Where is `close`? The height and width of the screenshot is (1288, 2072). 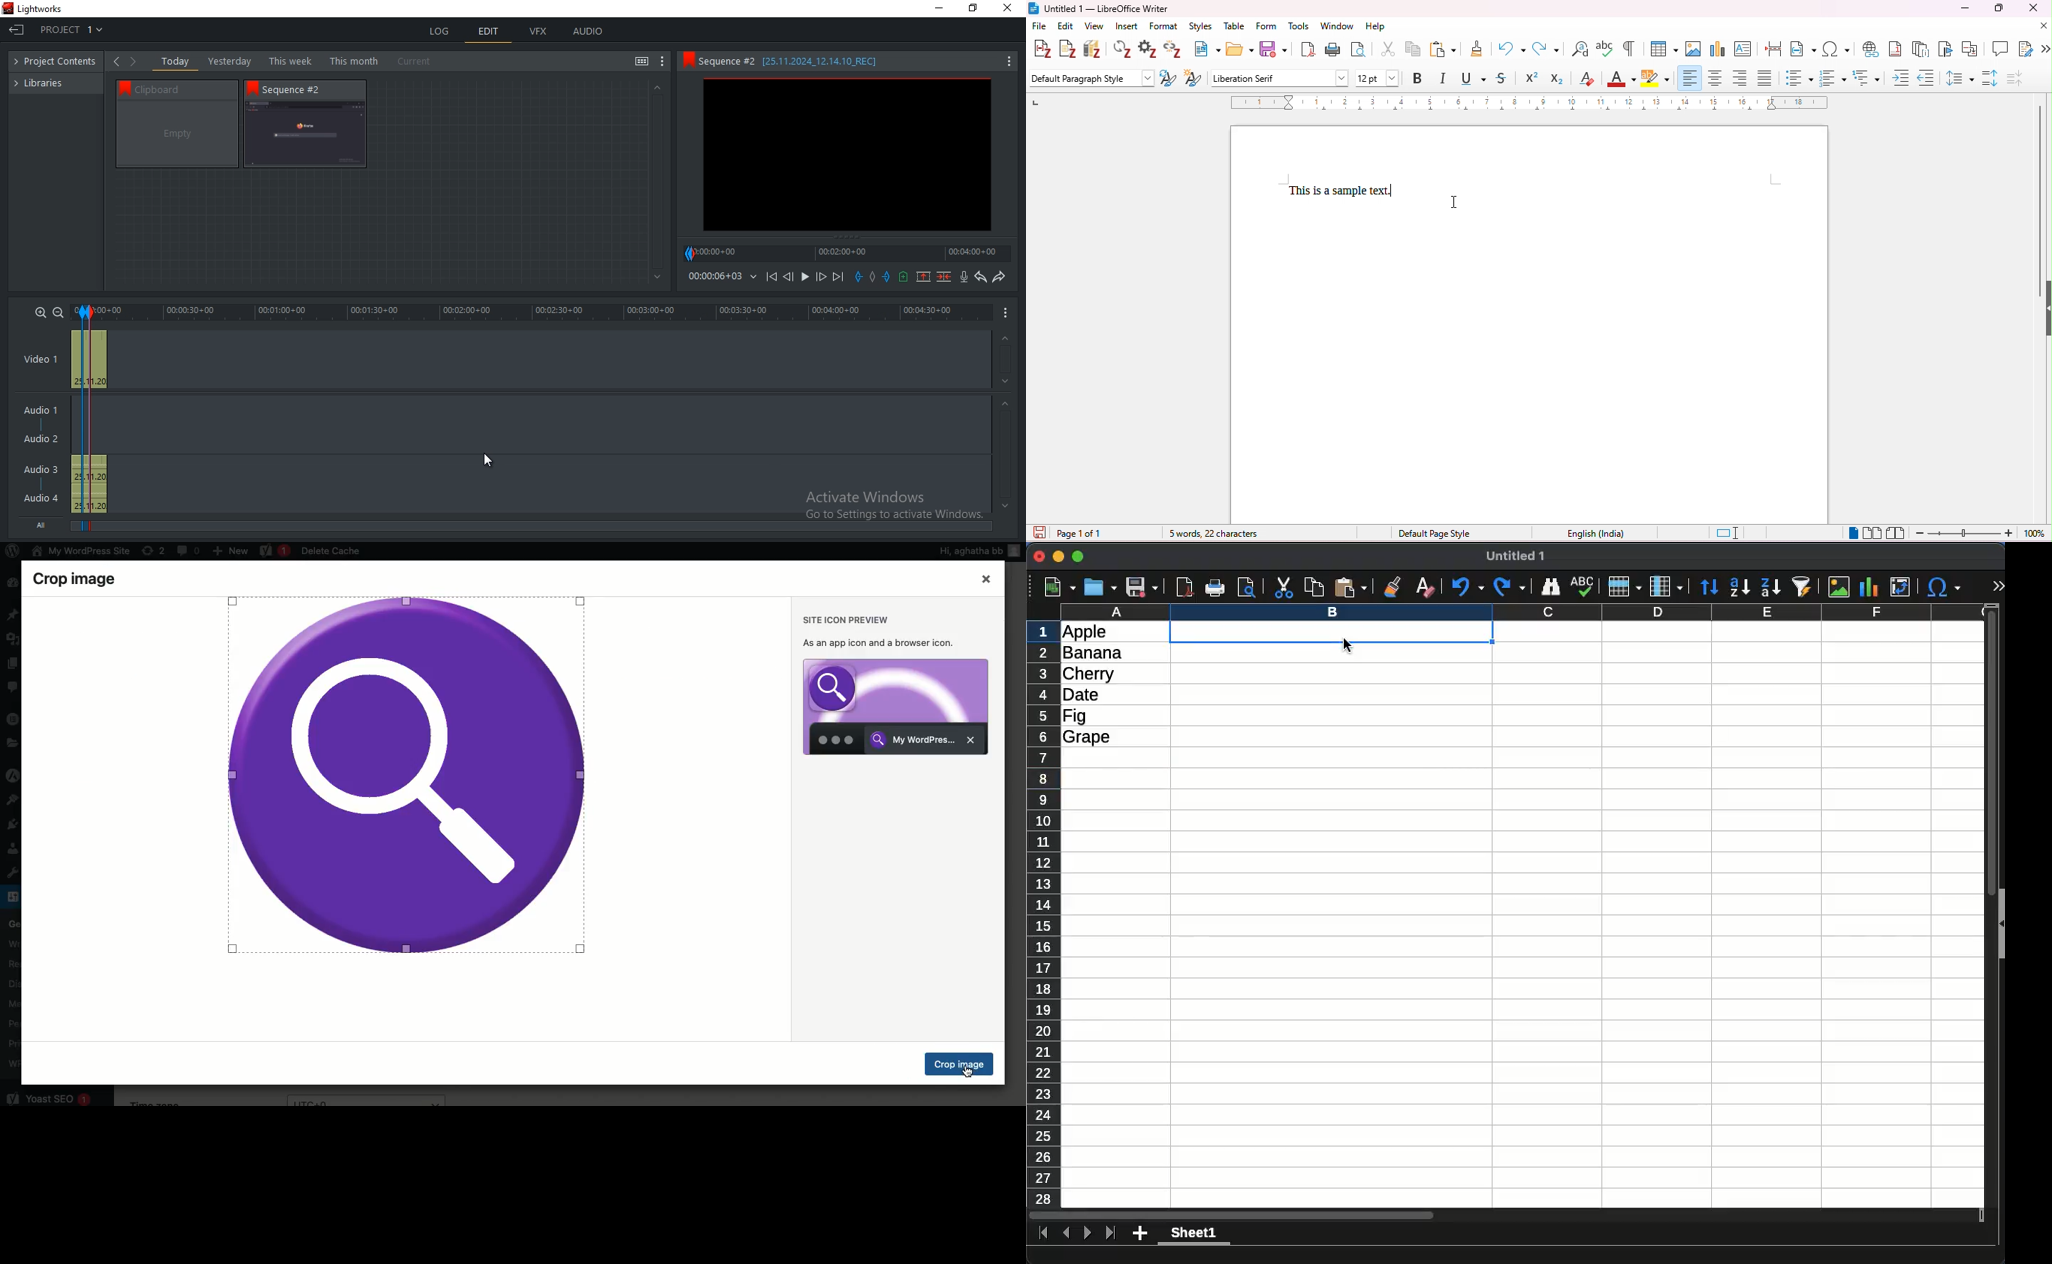
close is located at coordinates (2031, 8).